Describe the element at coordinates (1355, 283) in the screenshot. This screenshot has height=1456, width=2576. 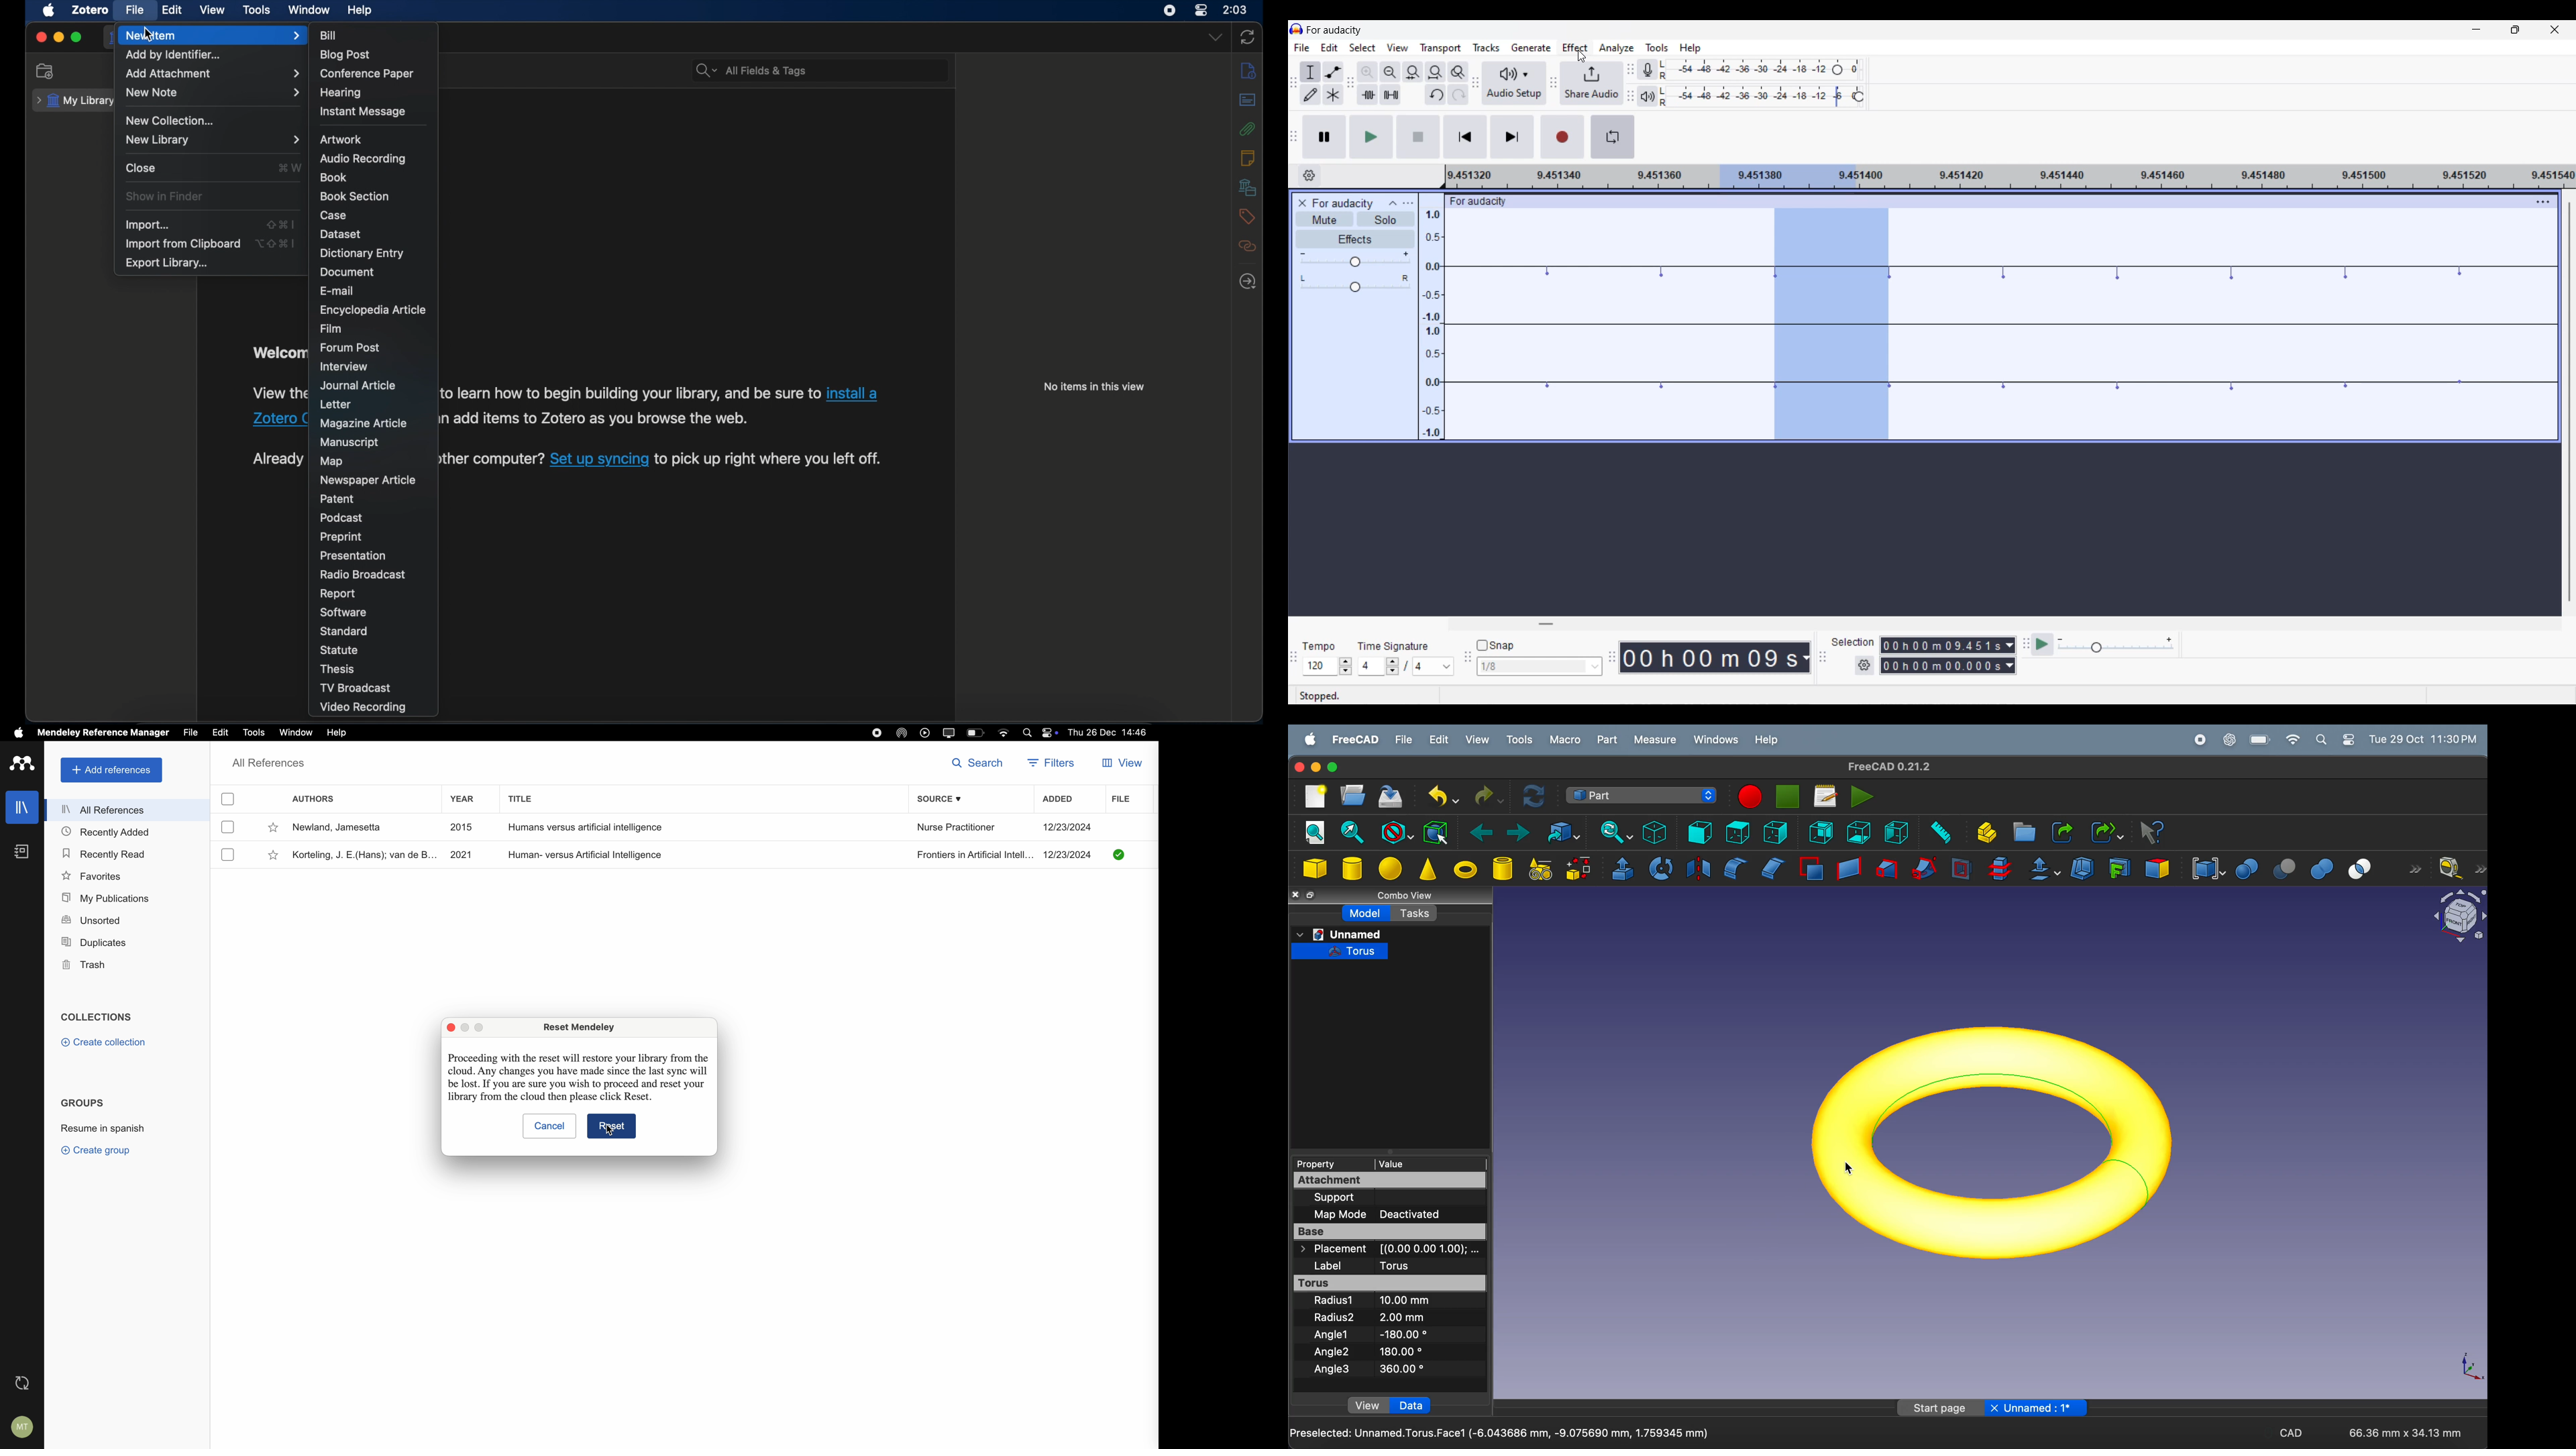
I see `Pan scale` at that location.